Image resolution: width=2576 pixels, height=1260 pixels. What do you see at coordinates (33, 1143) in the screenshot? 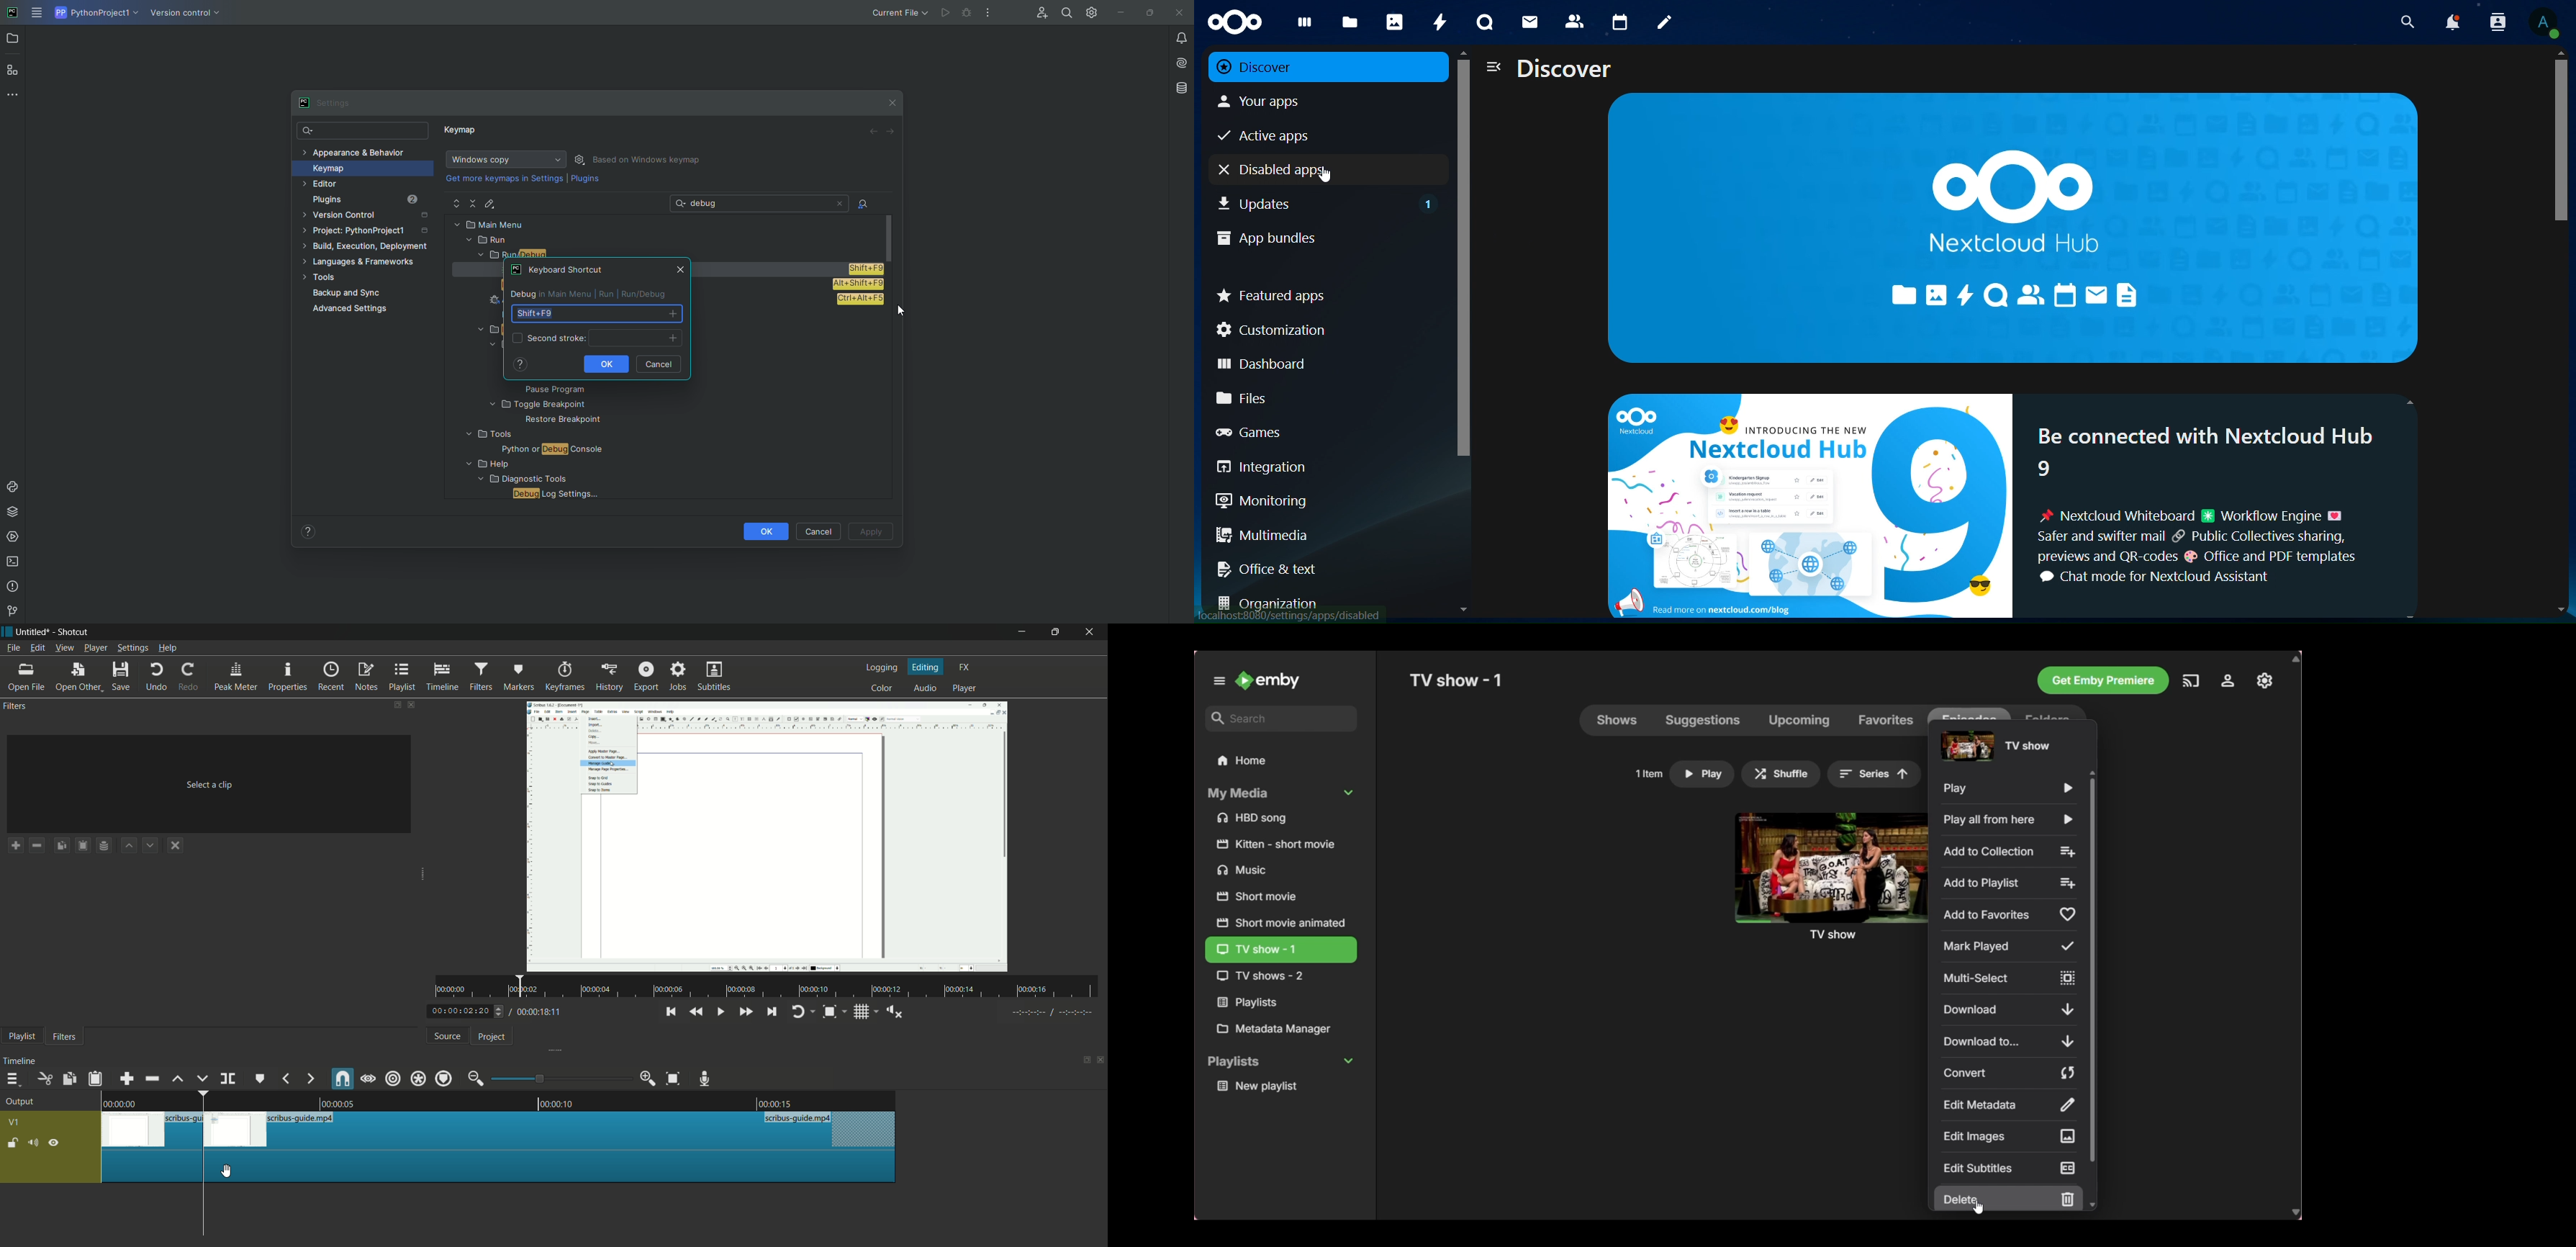
I see `mute` at bounding box center [33, 1143].